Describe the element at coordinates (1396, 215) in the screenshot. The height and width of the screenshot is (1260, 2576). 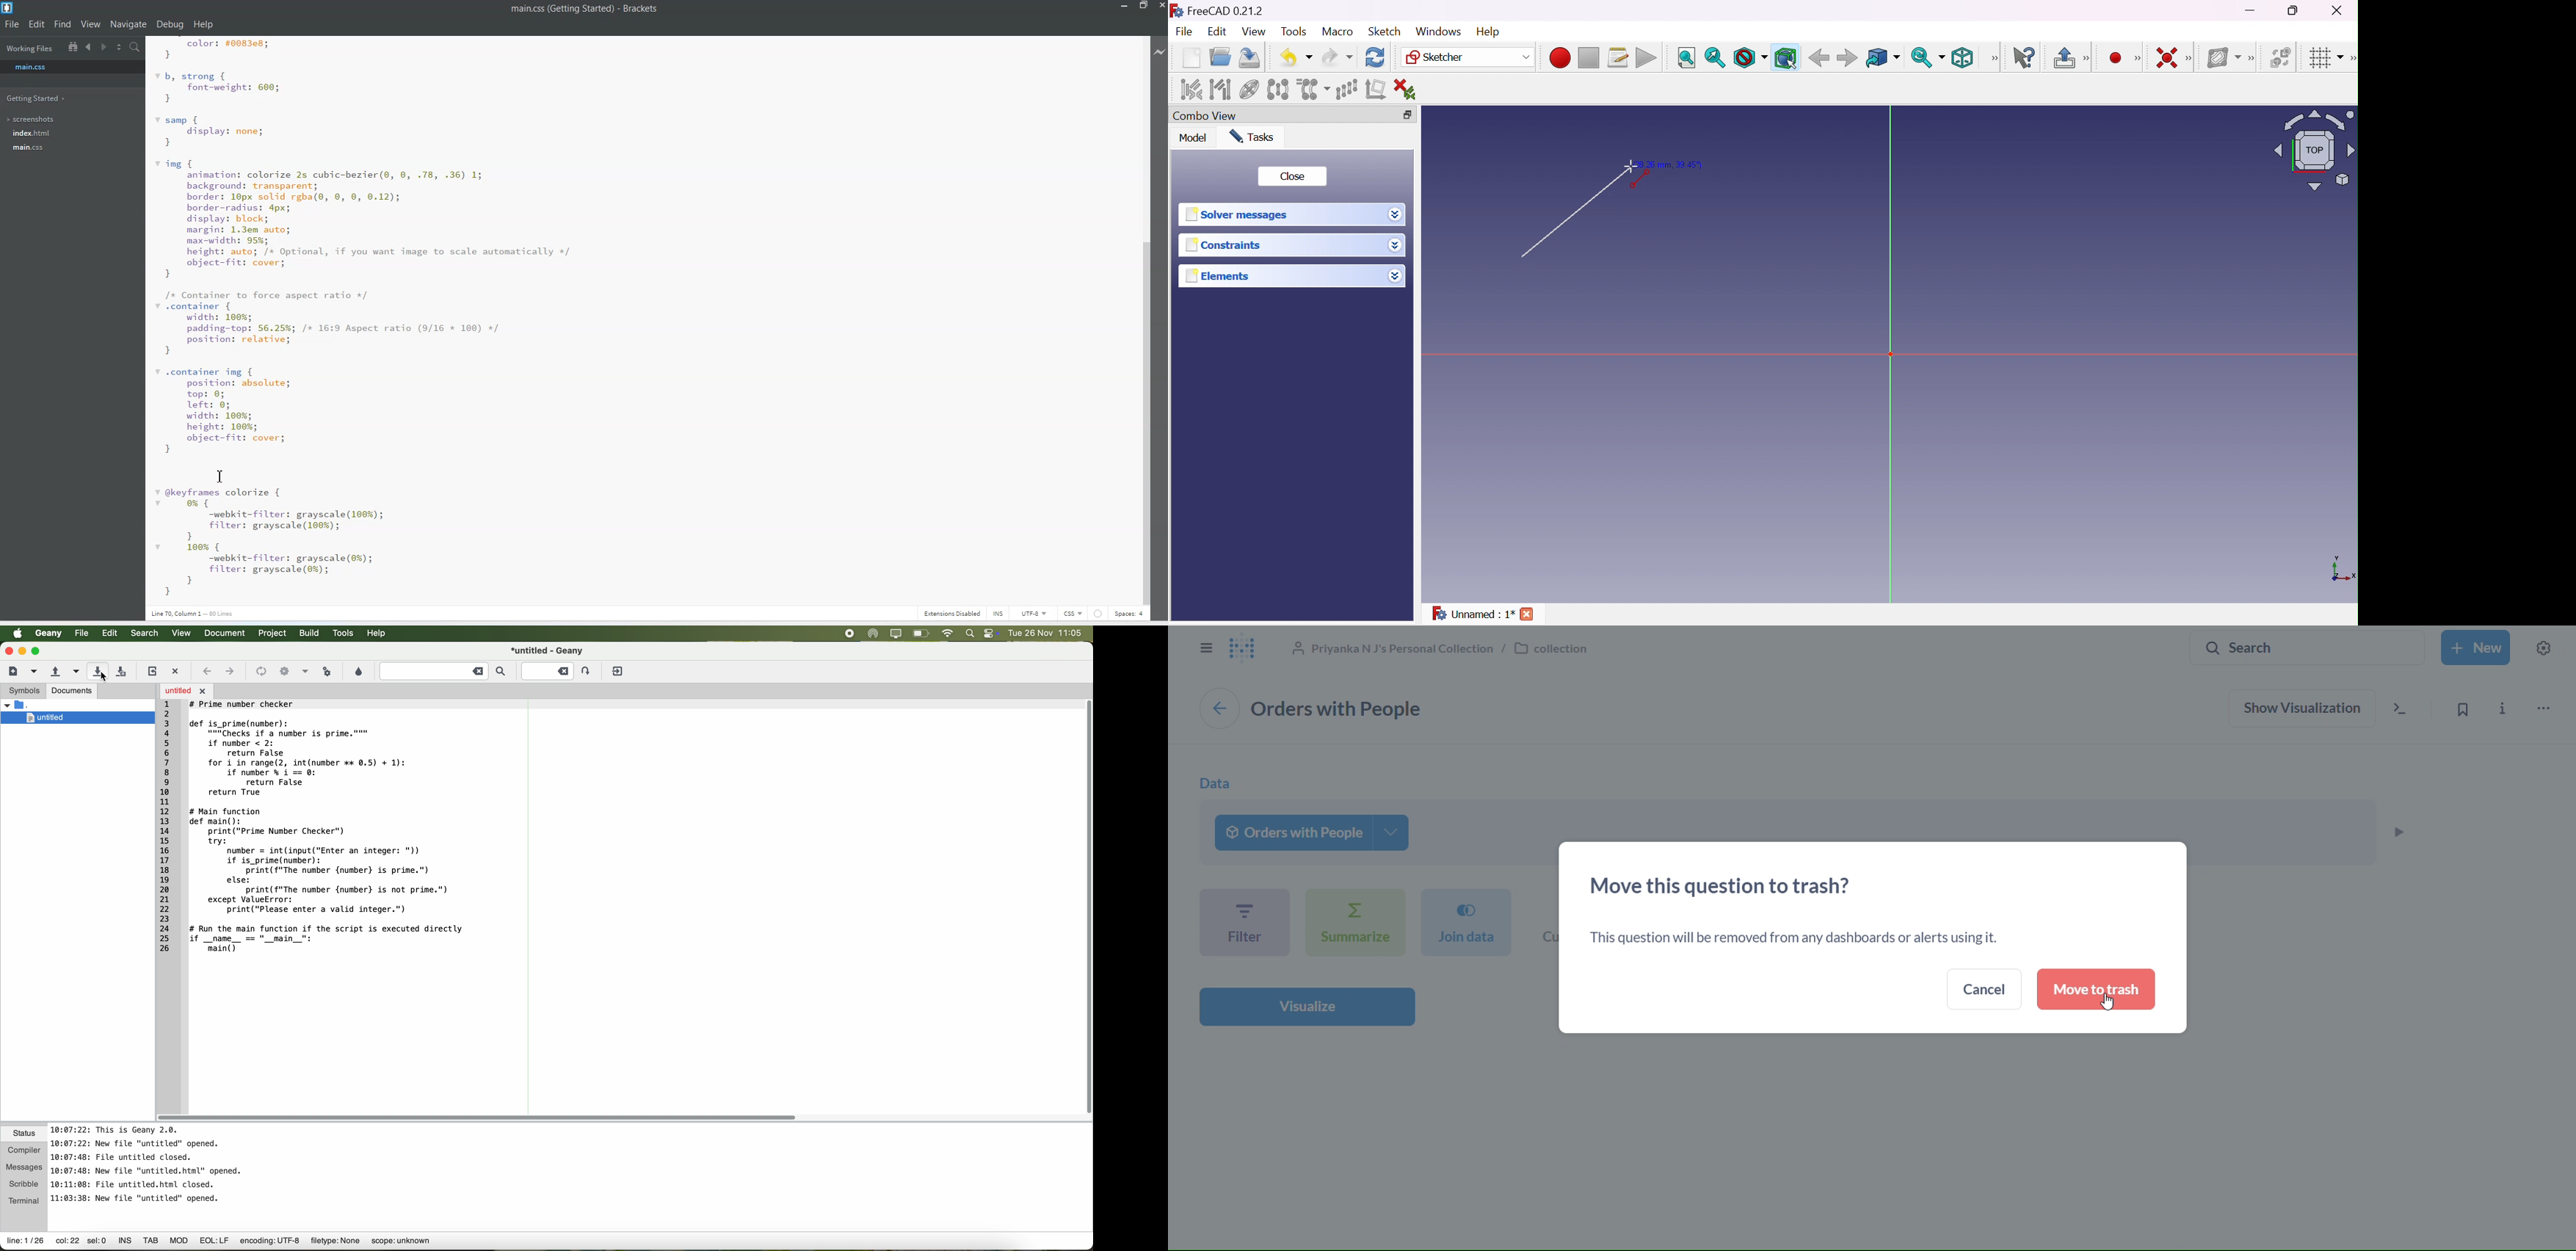
I see `Drop down` at that location.